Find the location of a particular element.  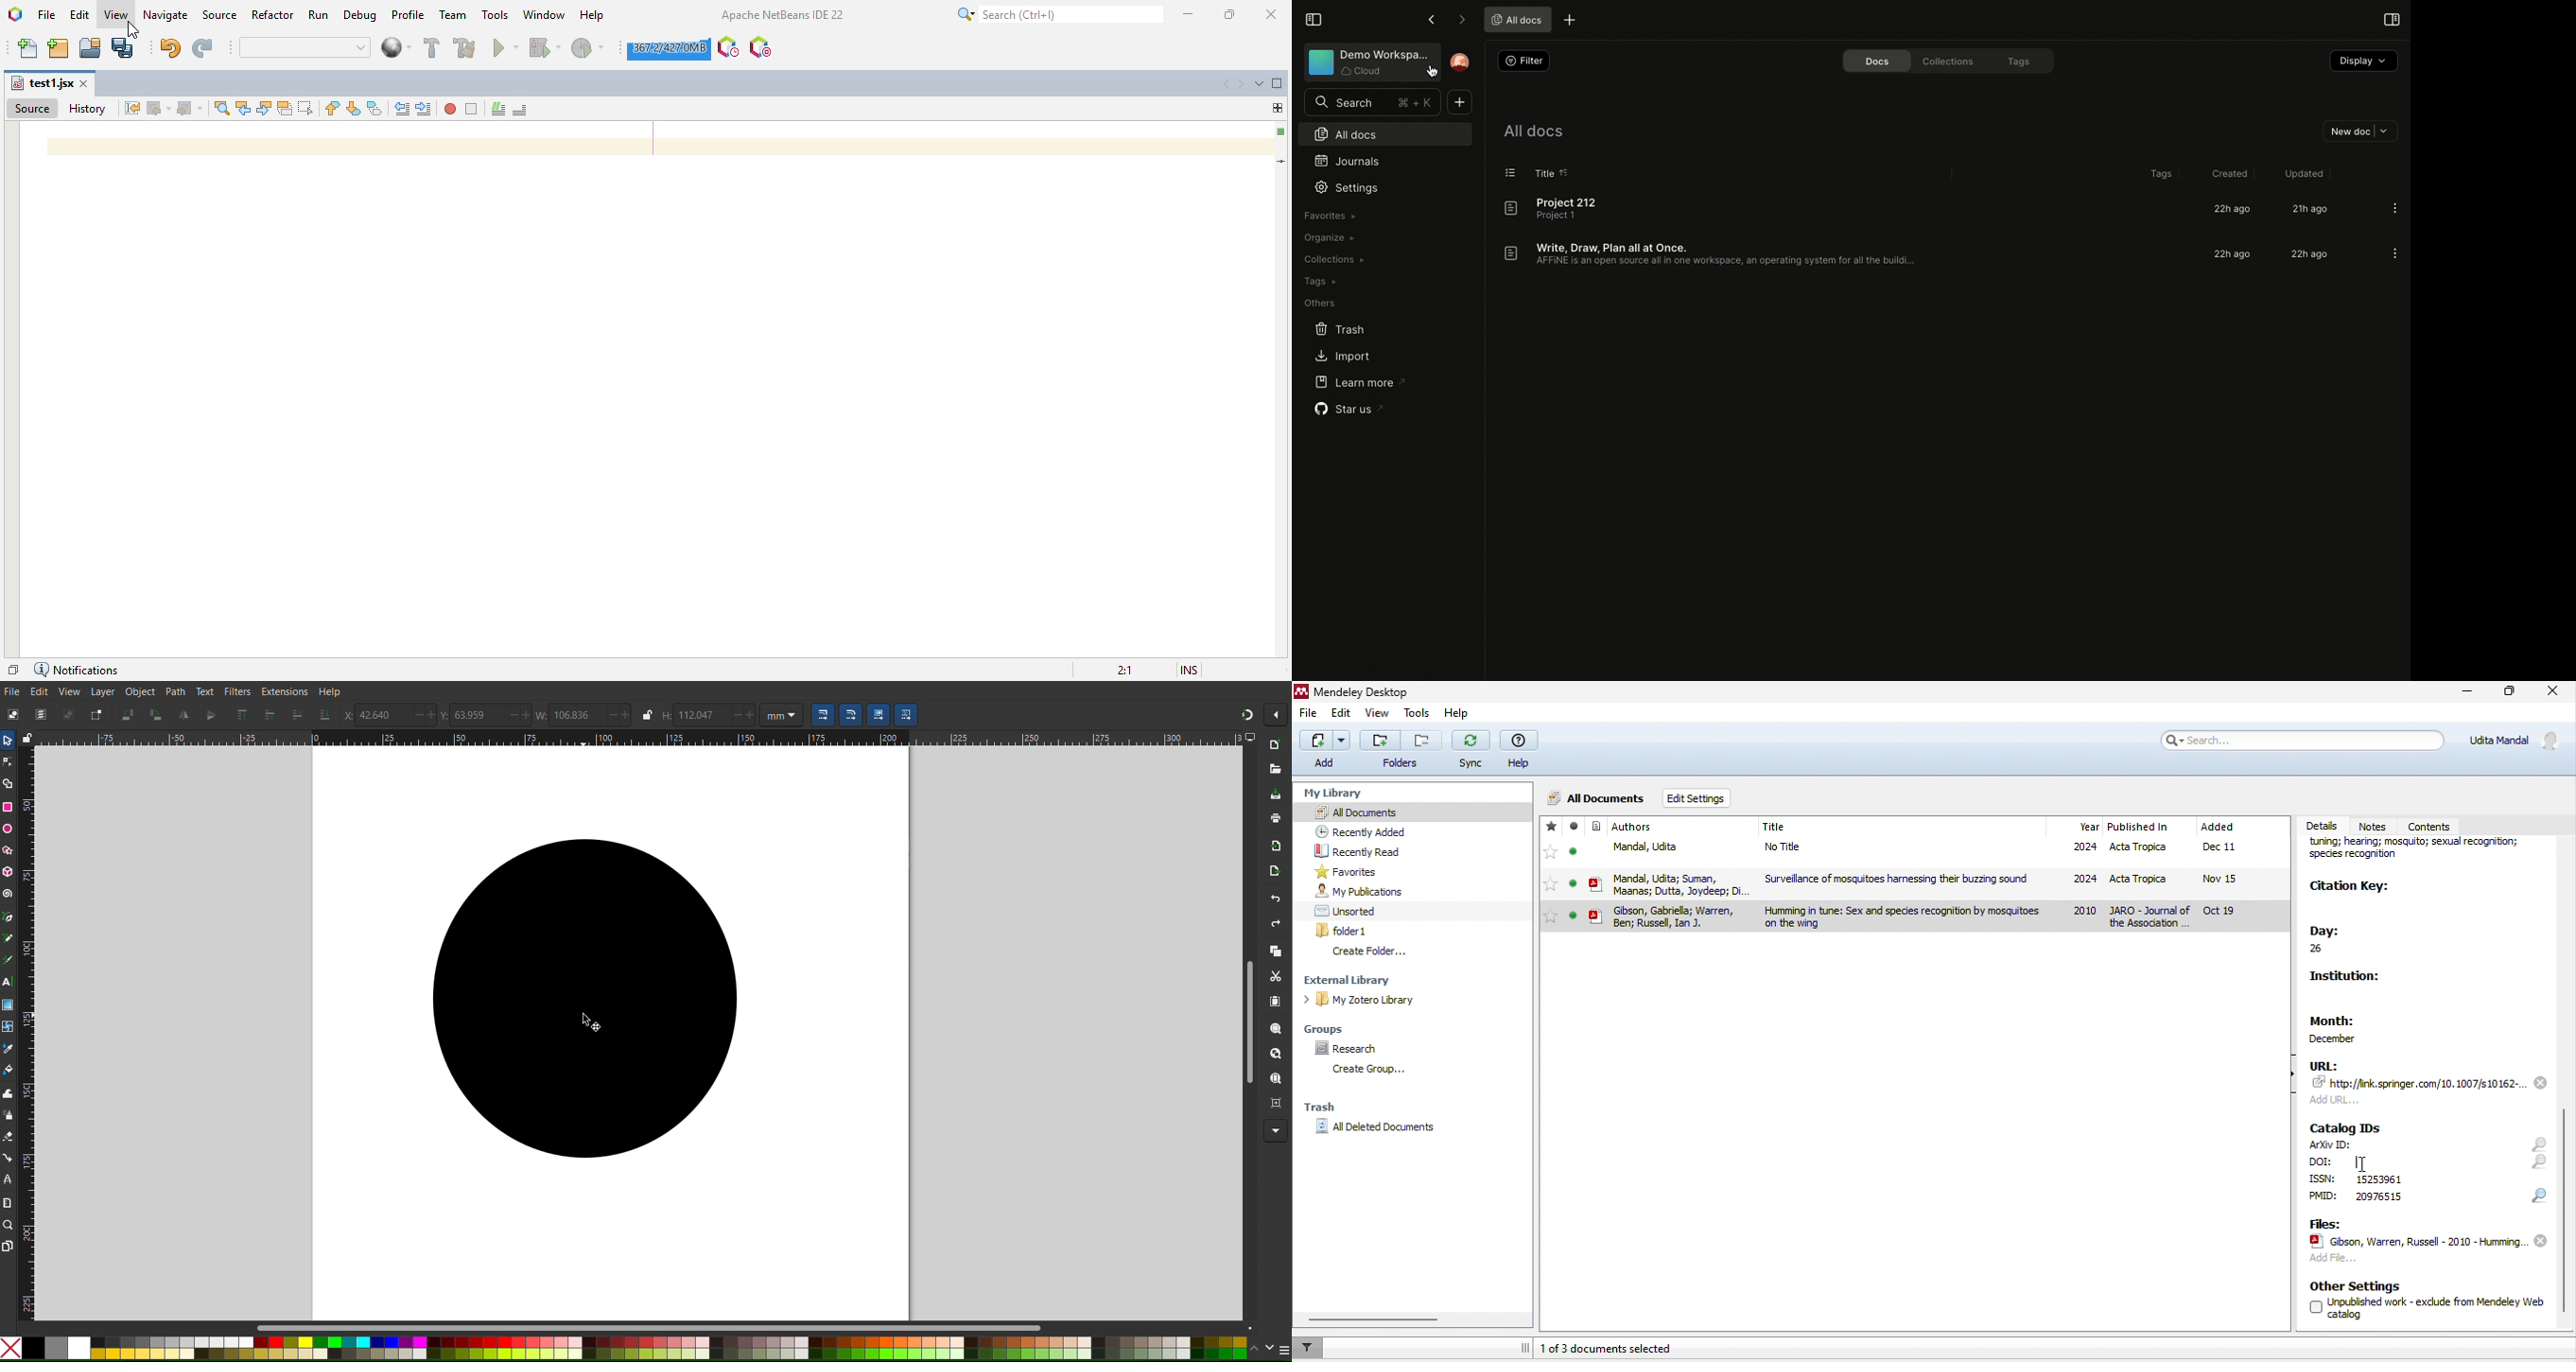

22h ago is located at coordinates (2229, 209).